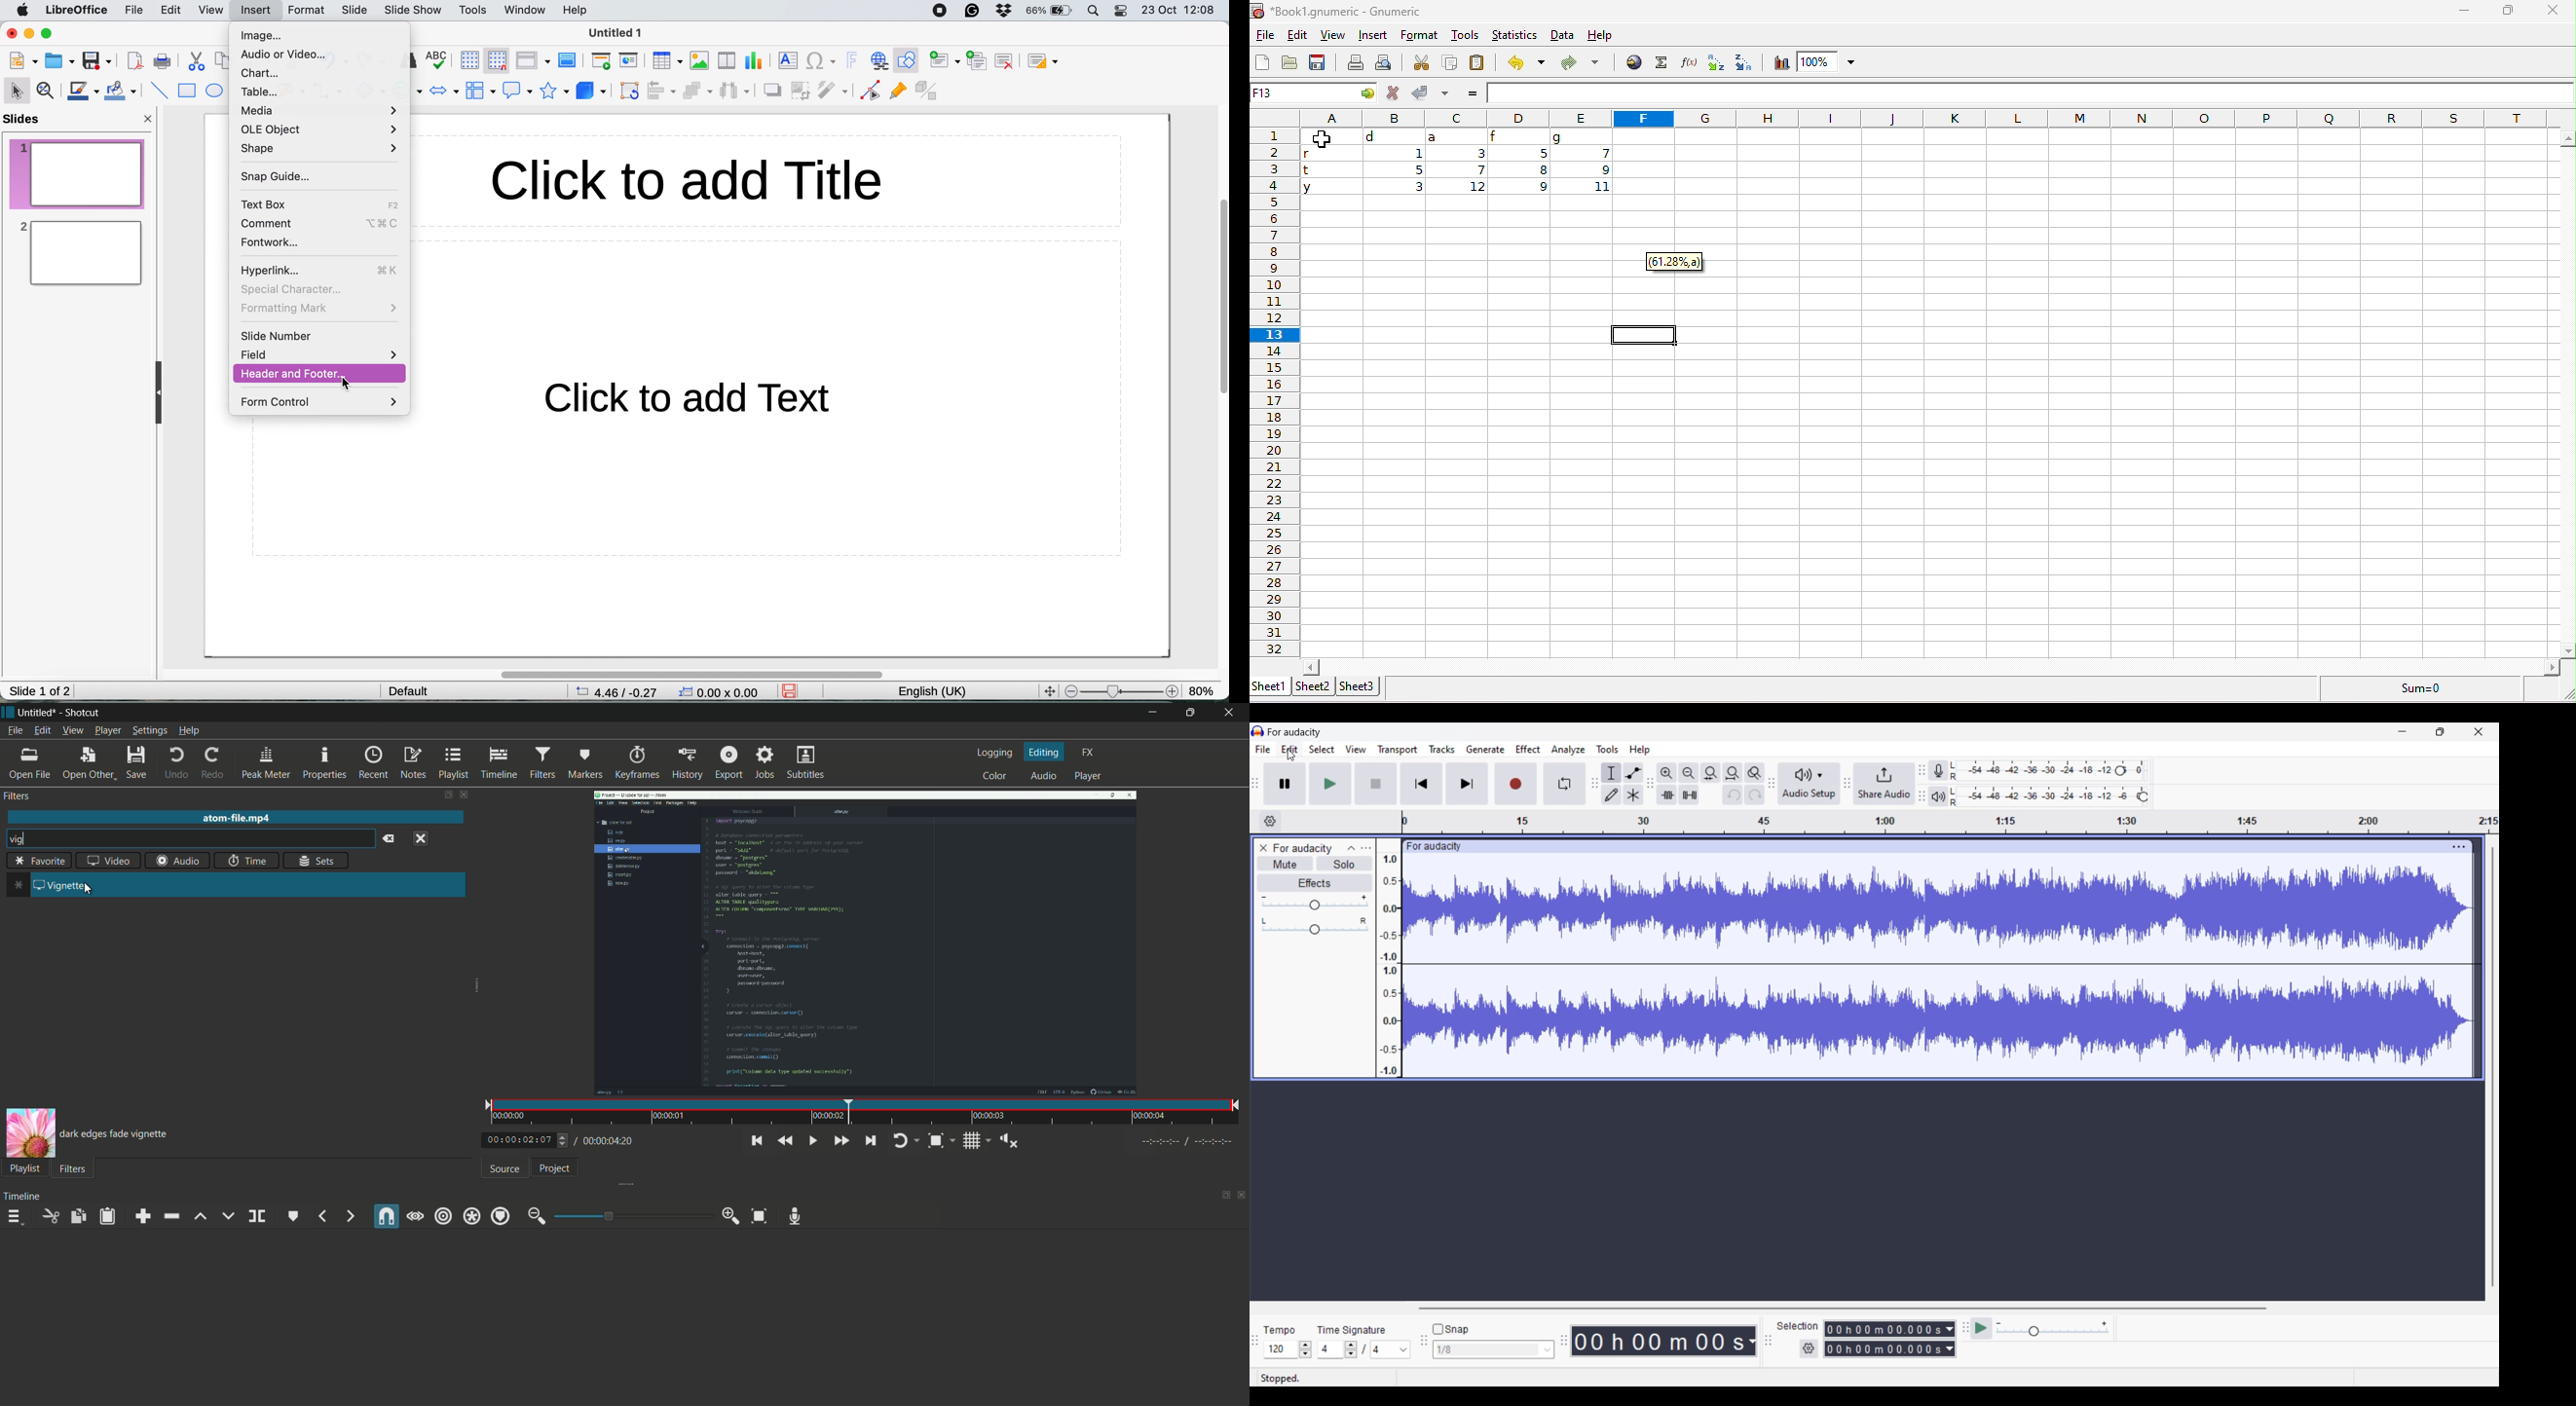 Image resolution: width=2576 pixels, height=1428 pixels. I want to click on image, so click(265, 37).